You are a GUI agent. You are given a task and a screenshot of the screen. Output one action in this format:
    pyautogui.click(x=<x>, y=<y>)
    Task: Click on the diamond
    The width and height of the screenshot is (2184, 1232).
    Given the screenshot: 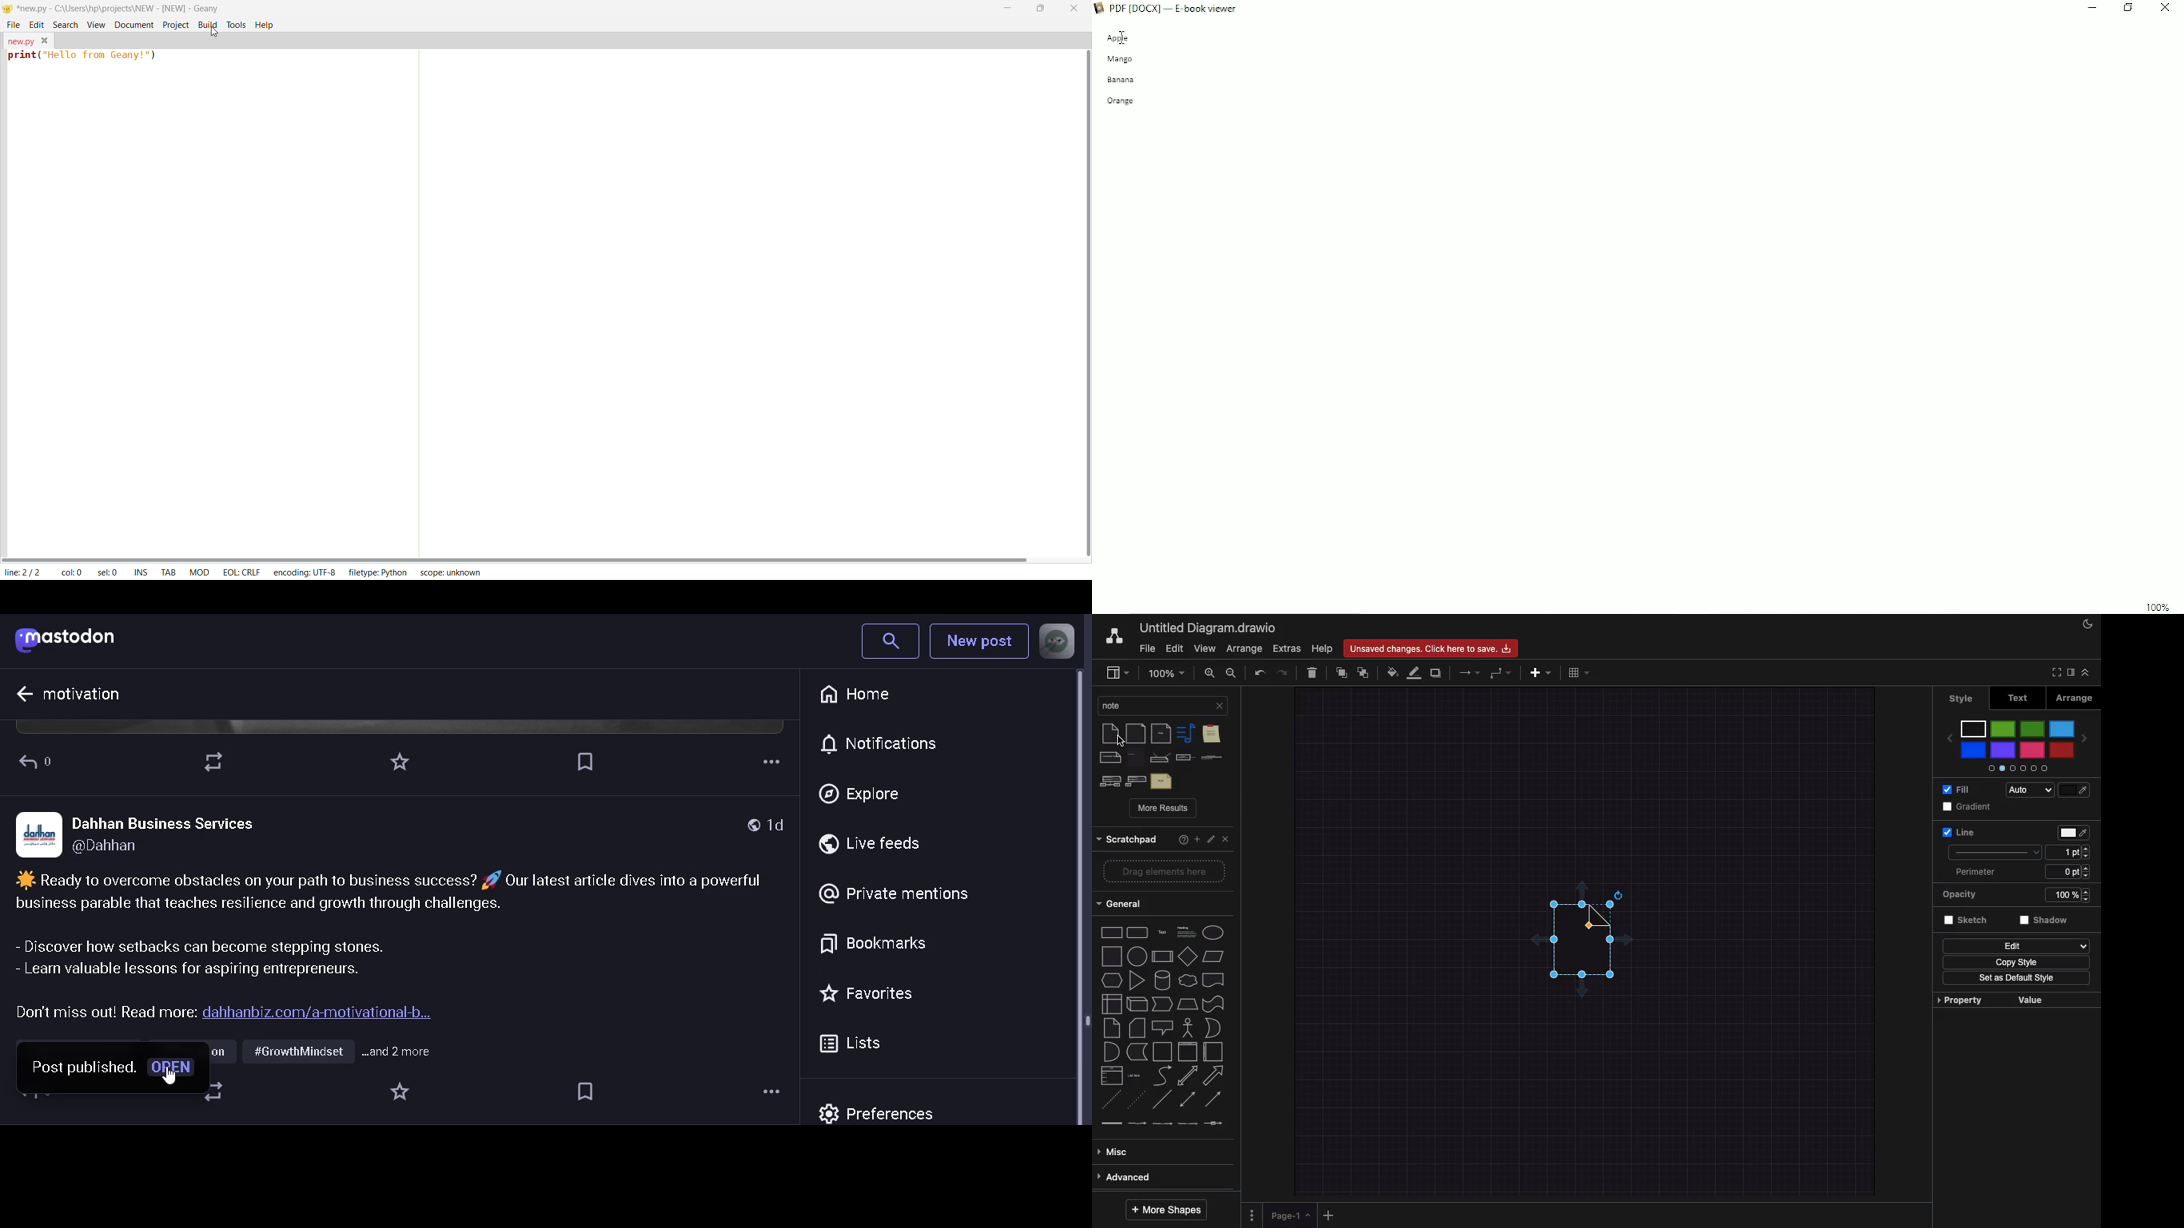 What is the action you would take?
    pyautogui.click(x=1163, y=958)
    